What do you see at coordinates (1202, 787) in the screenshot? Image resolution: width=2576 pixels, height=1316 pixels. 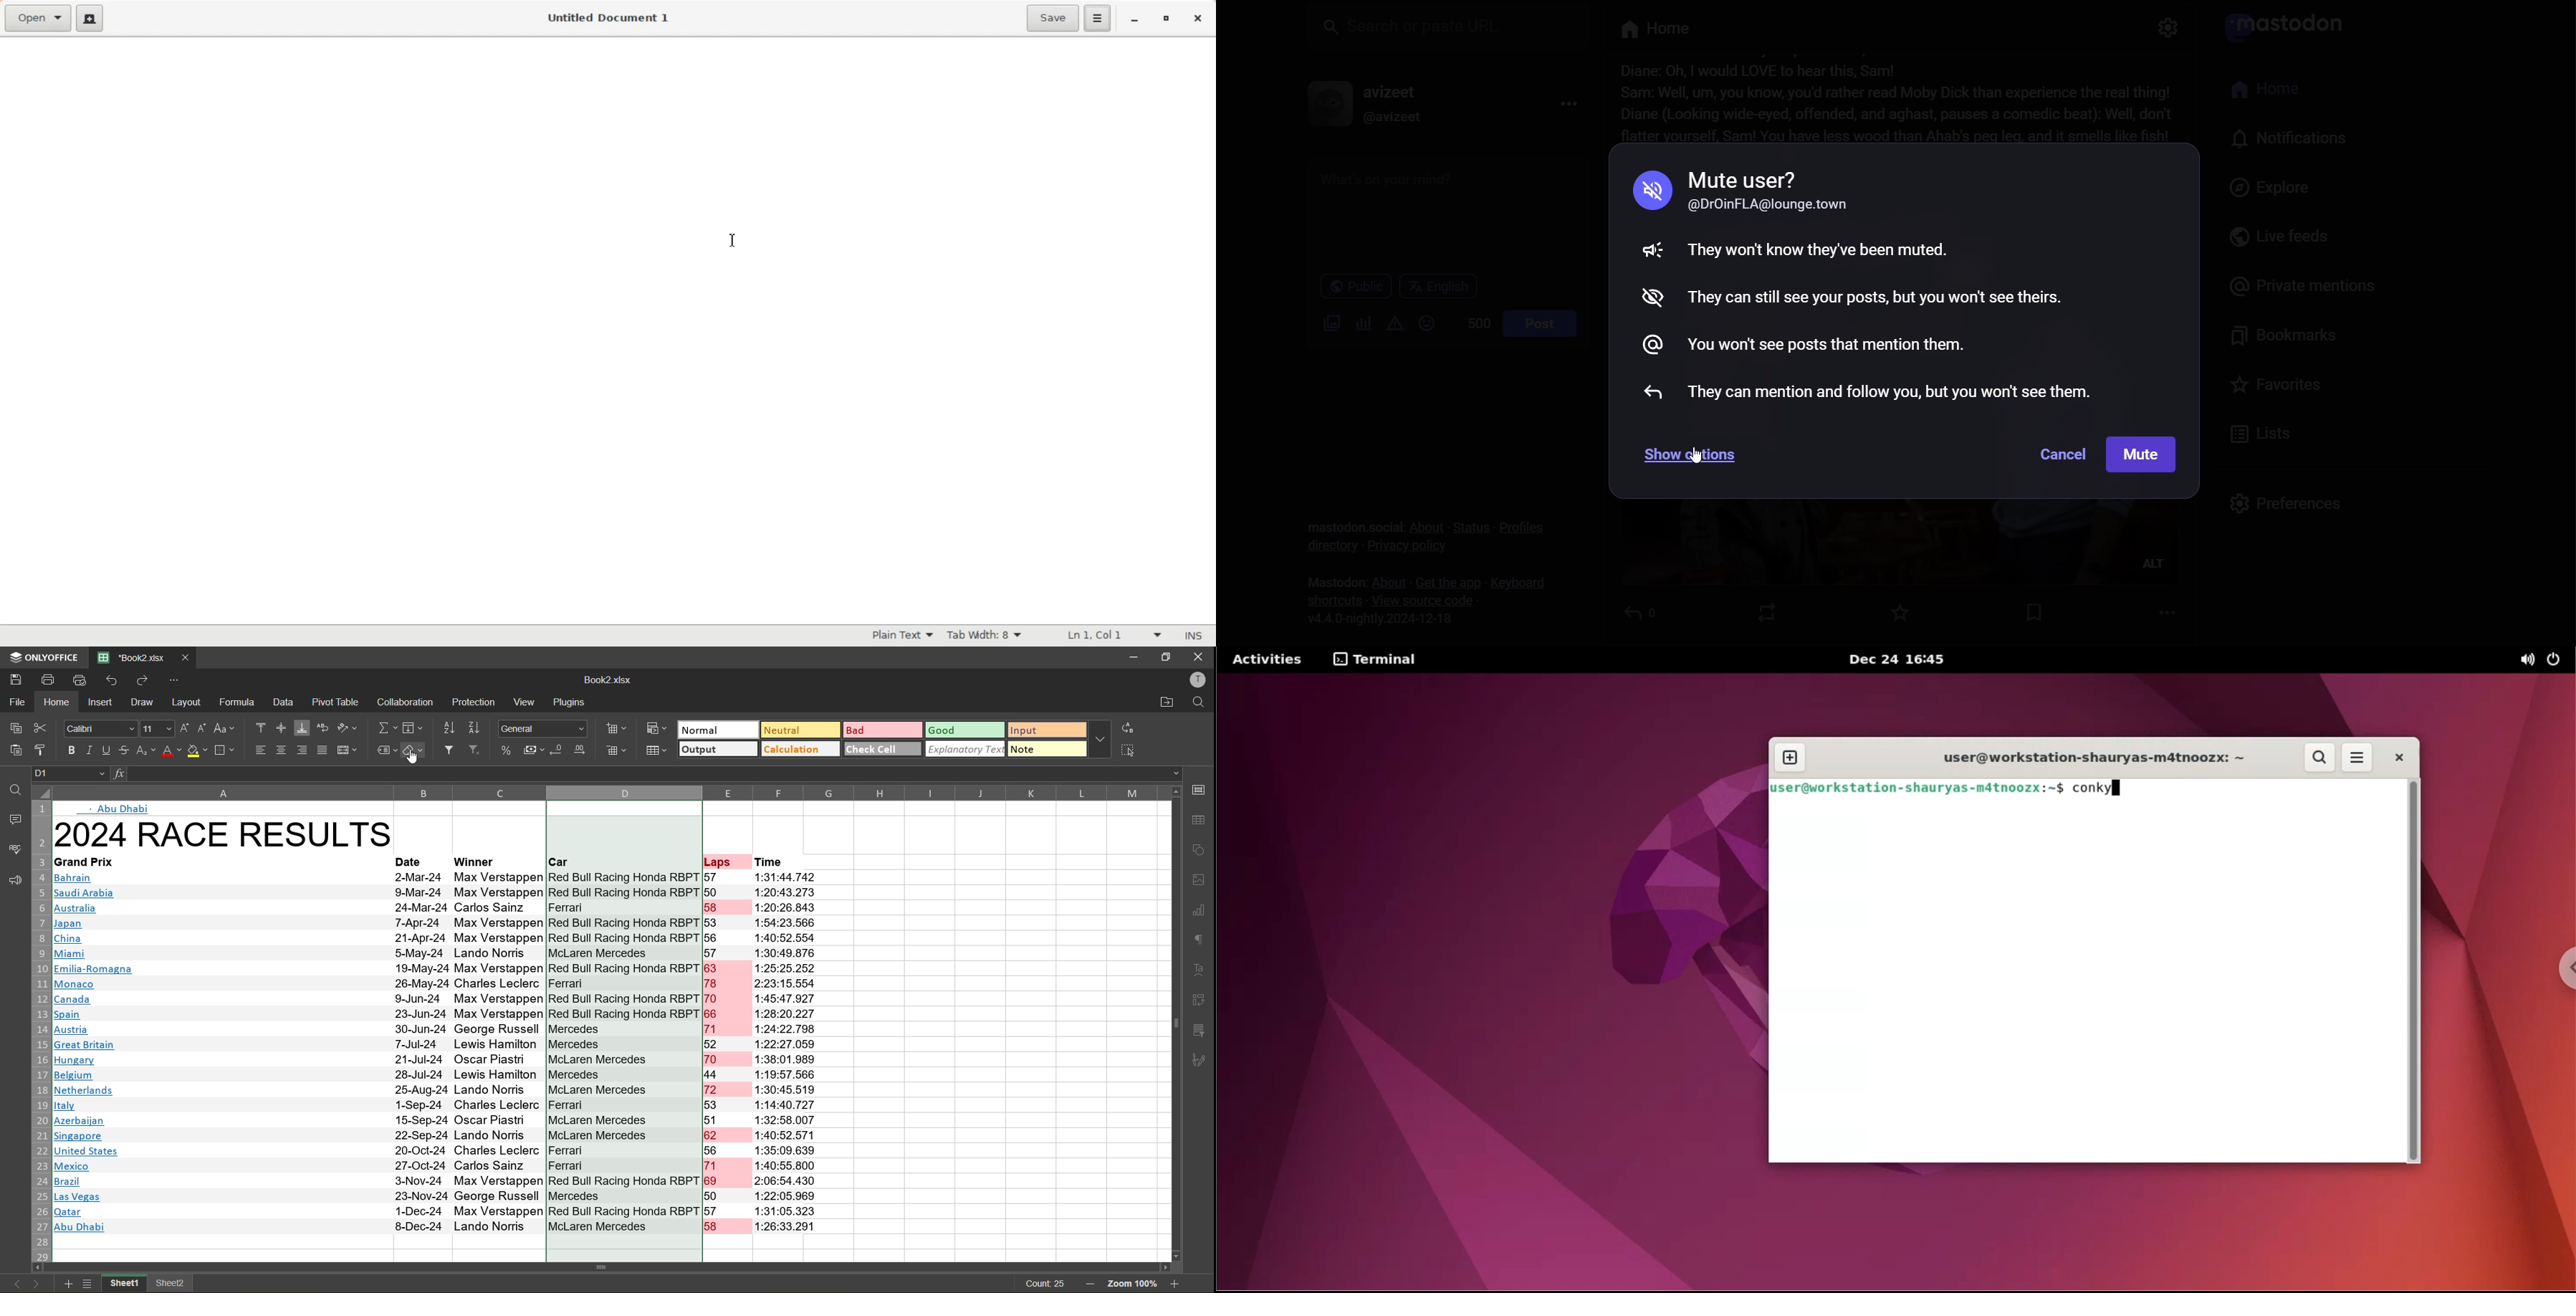 I see `call settings` at bounding box center [1202, 787].